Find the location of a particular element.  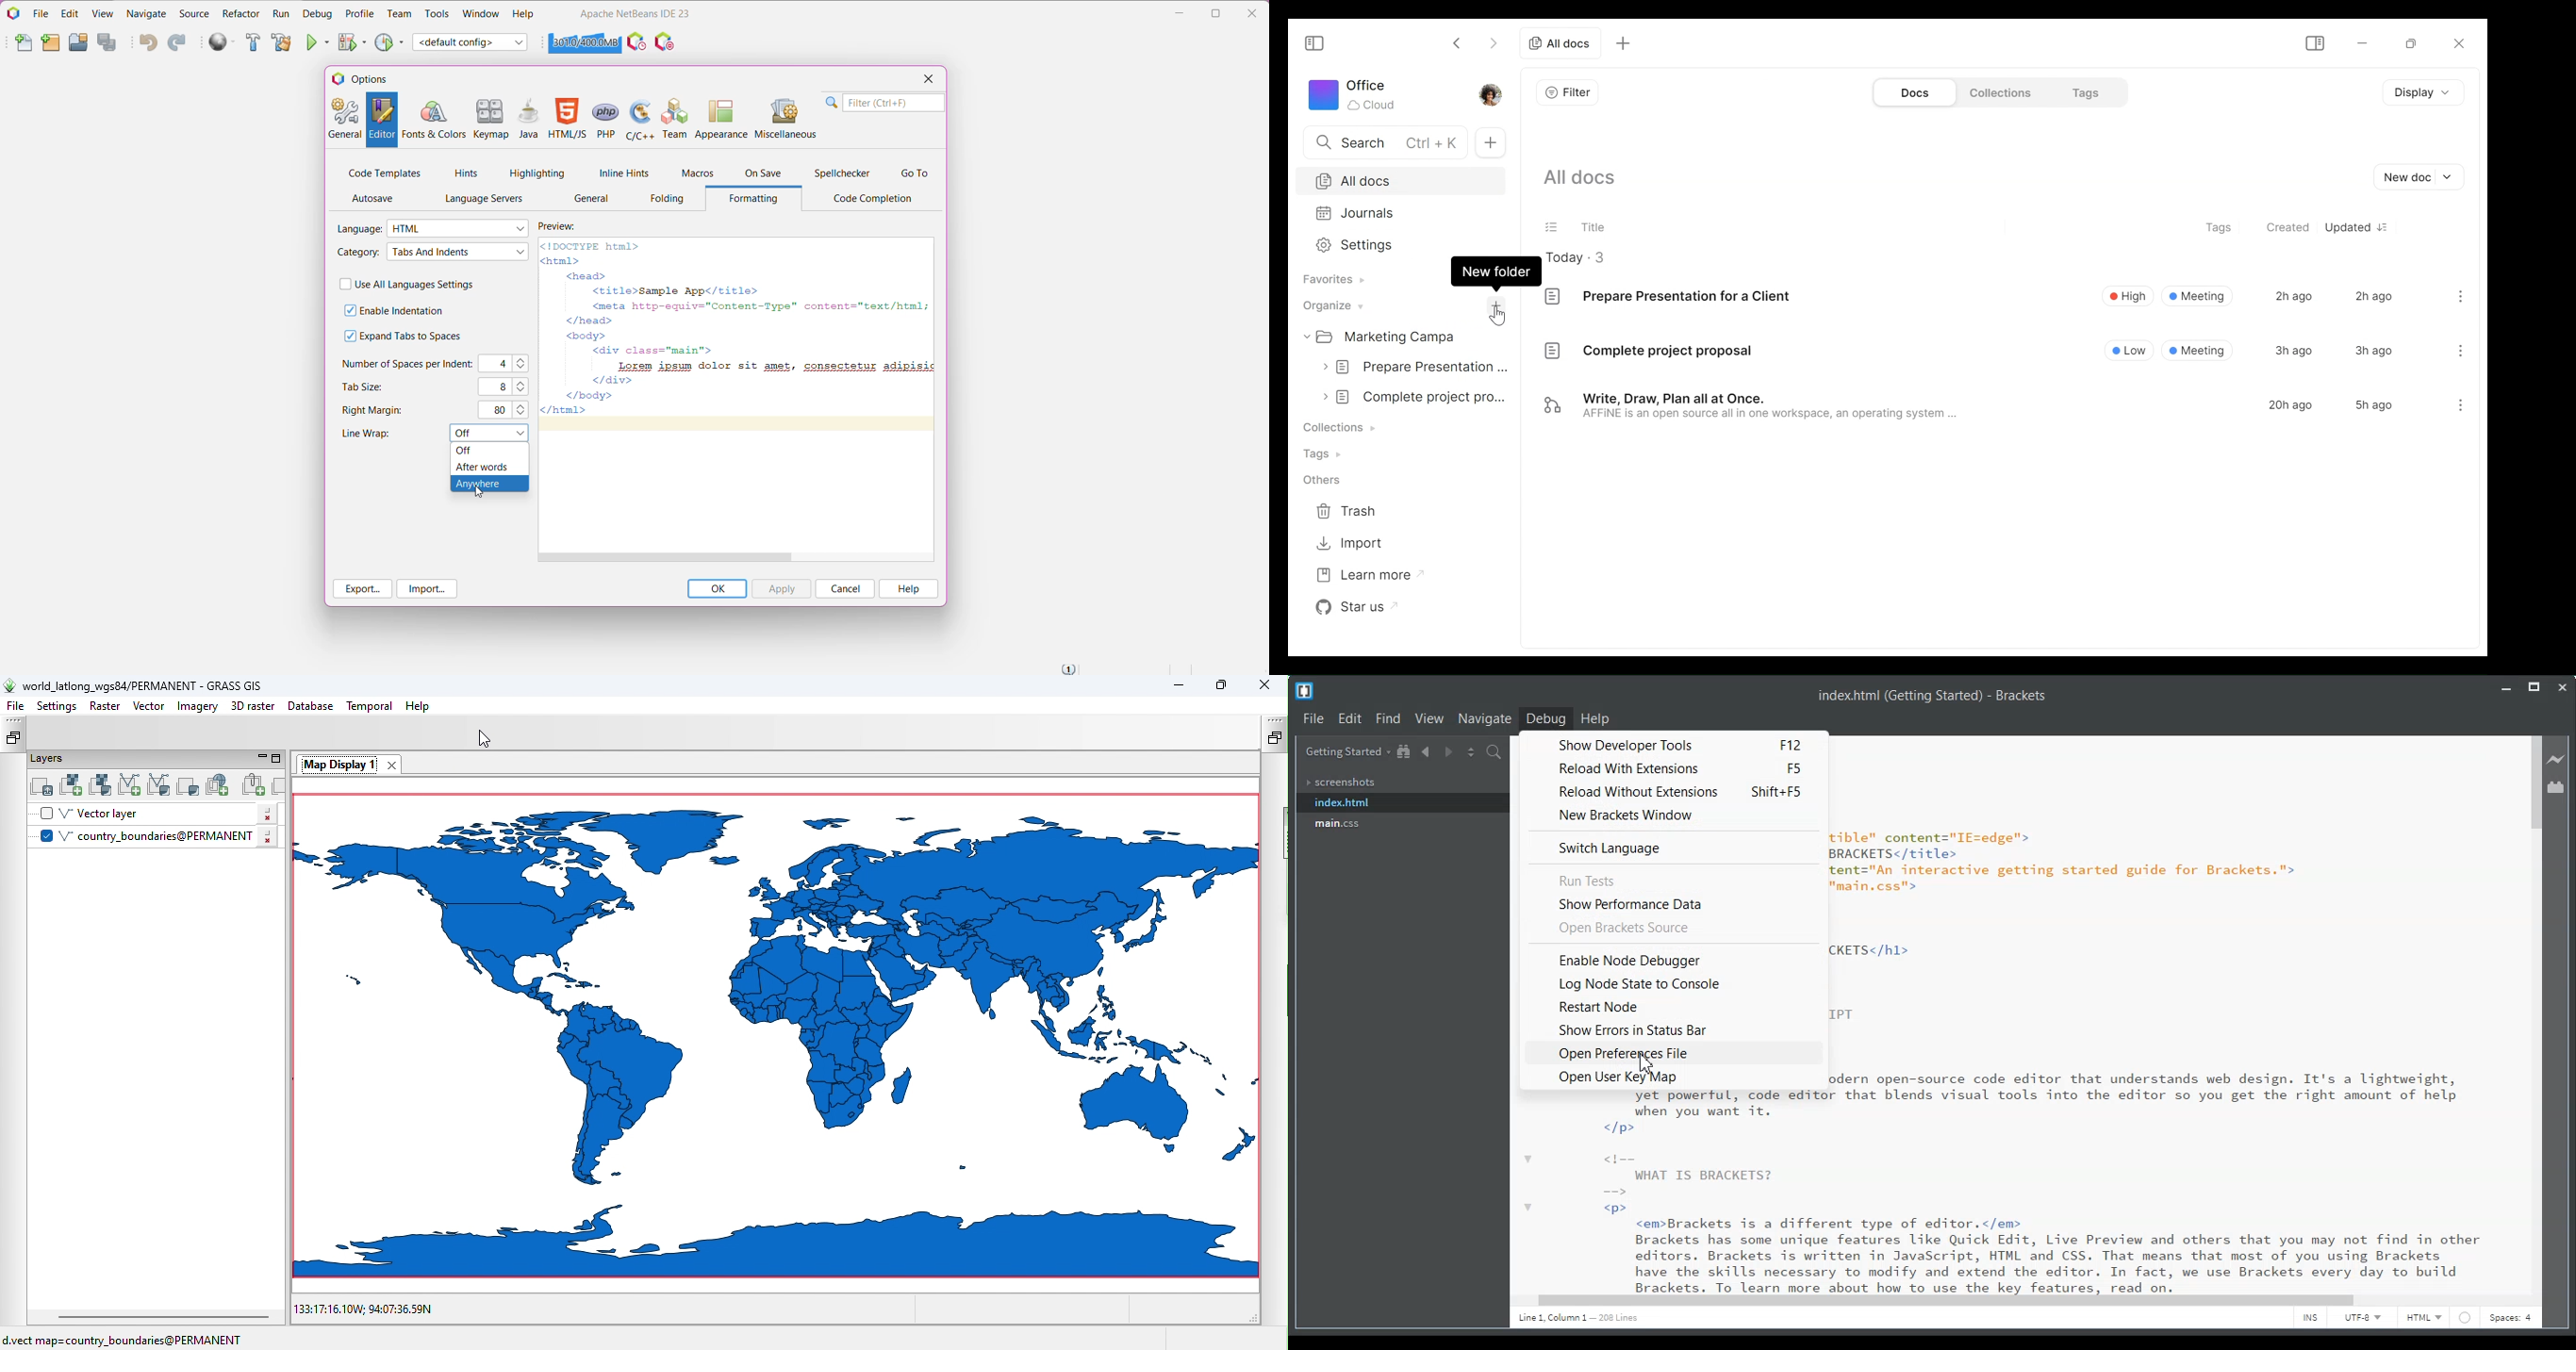

Code Templates is located at coordinates (385, 172).